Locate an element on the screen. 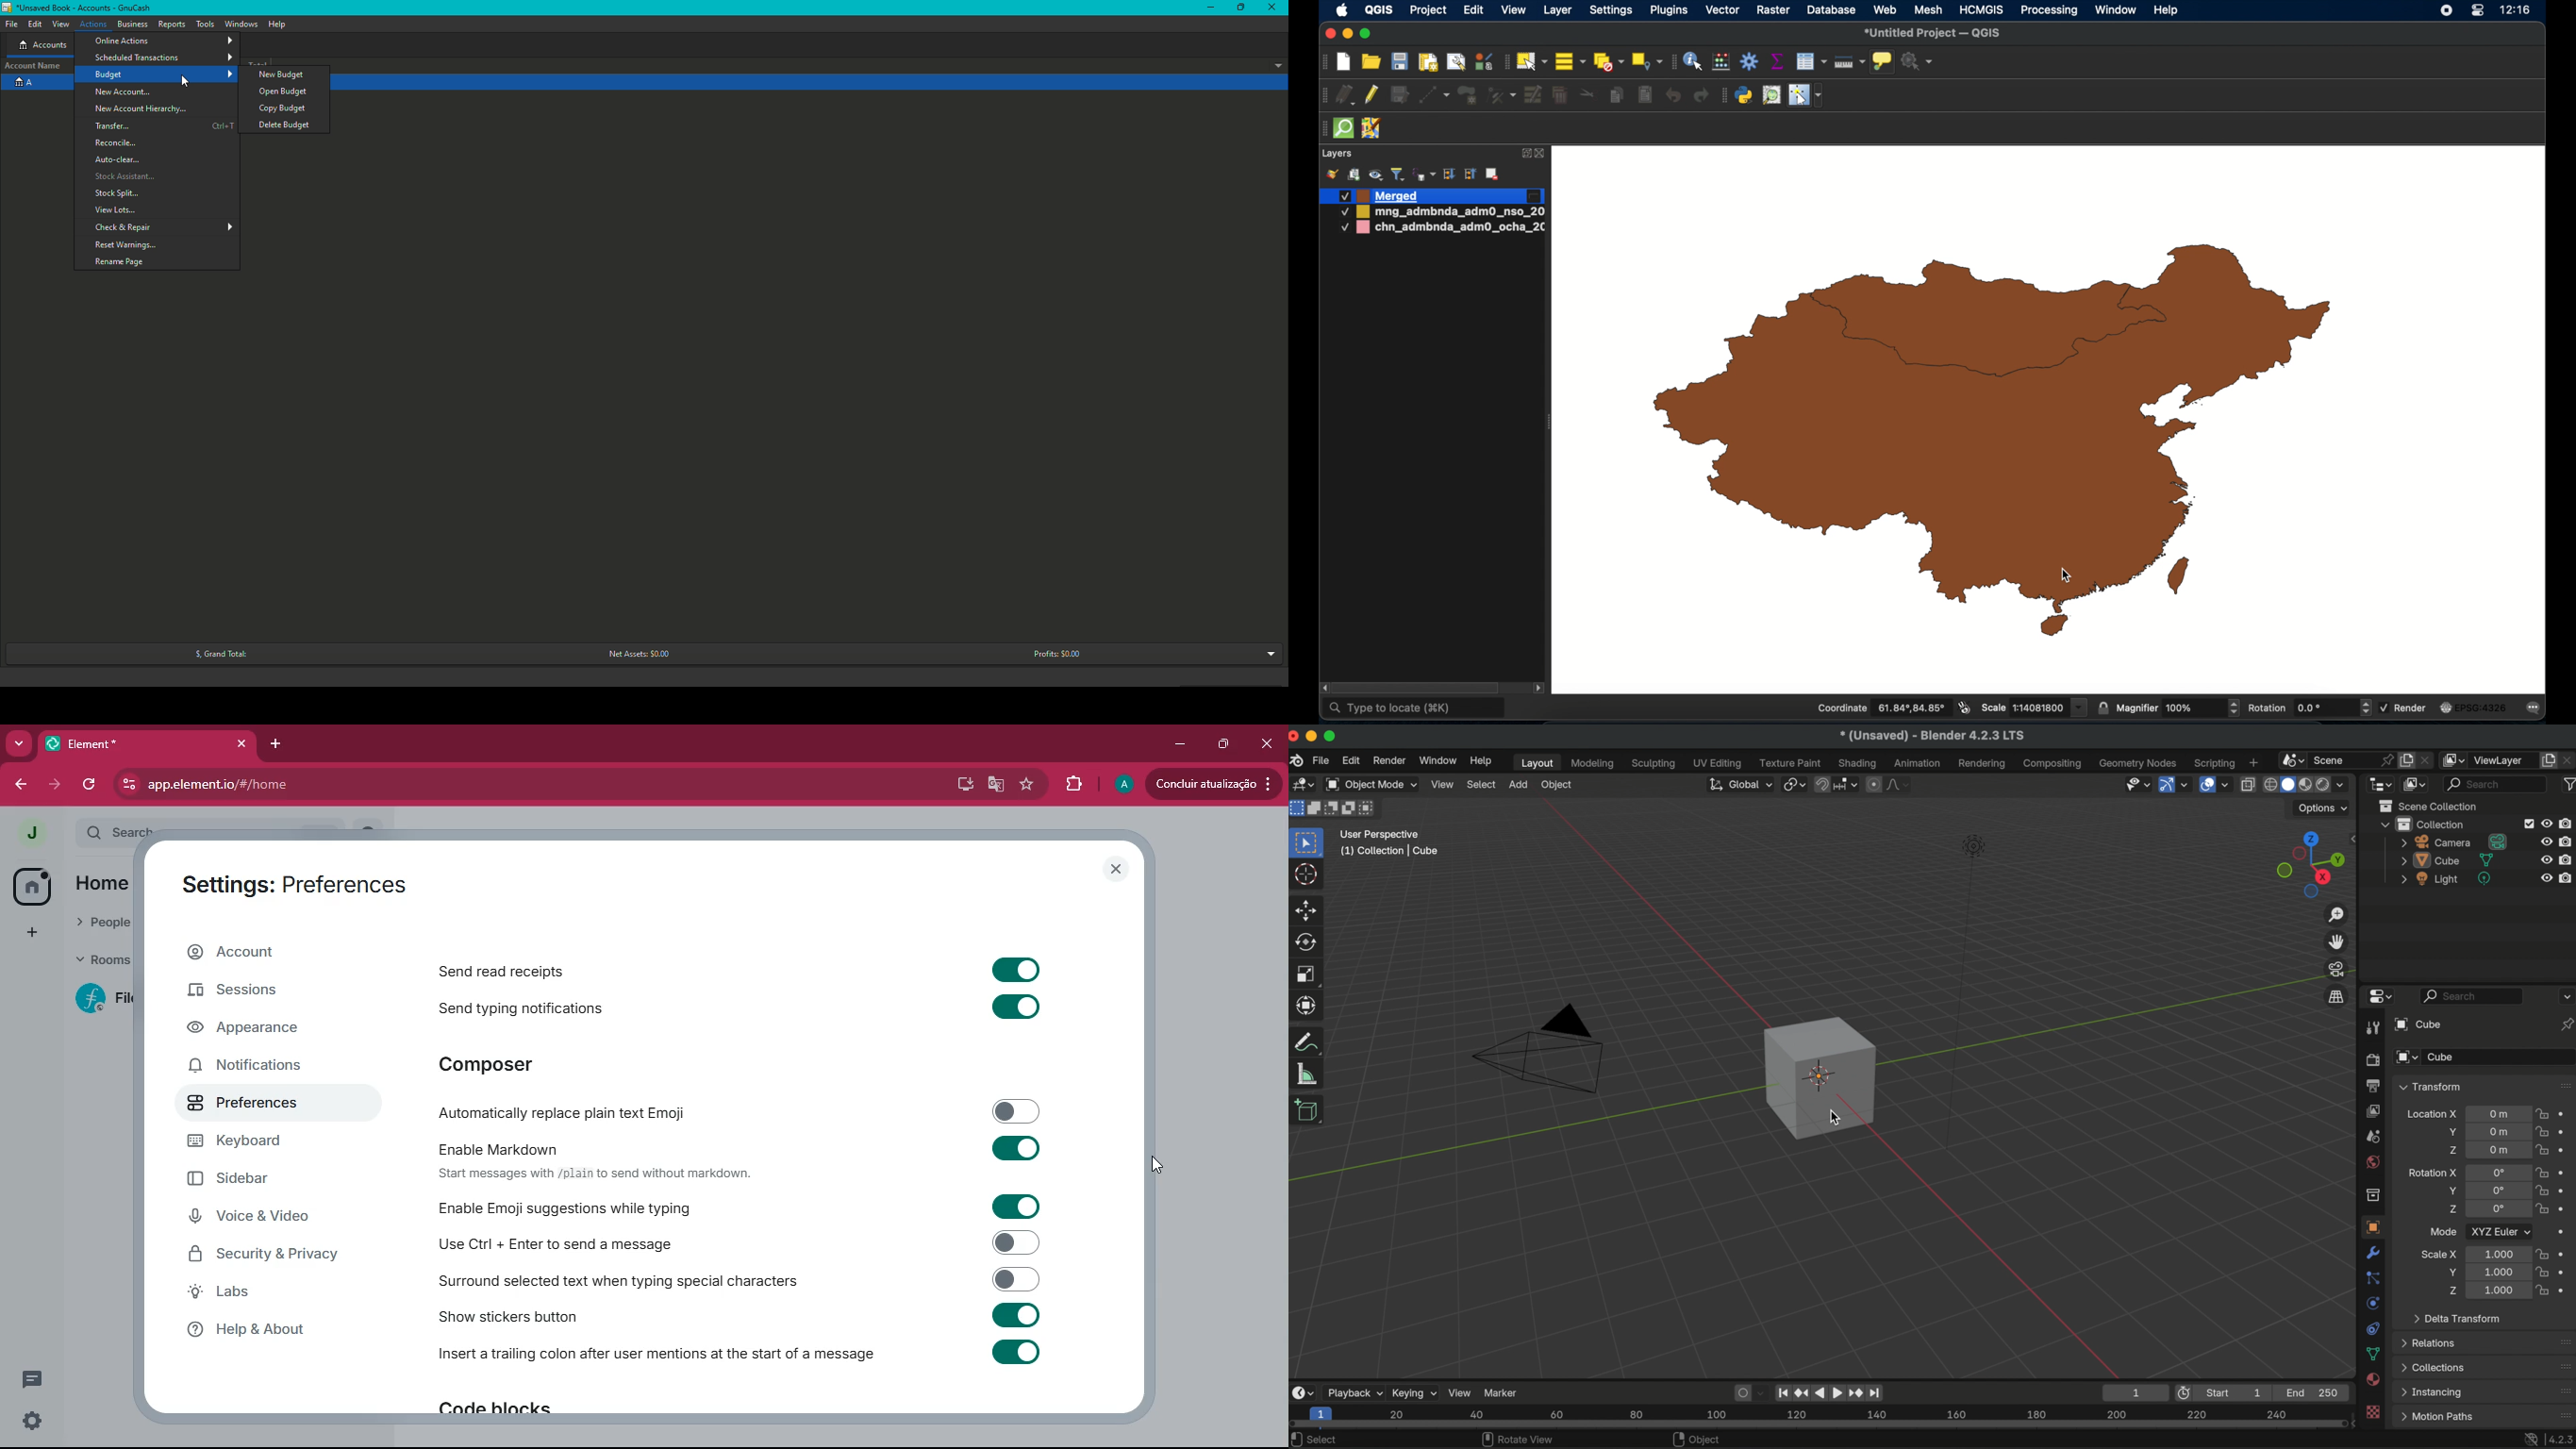  play animation is located at coordinates (1828, 1392).